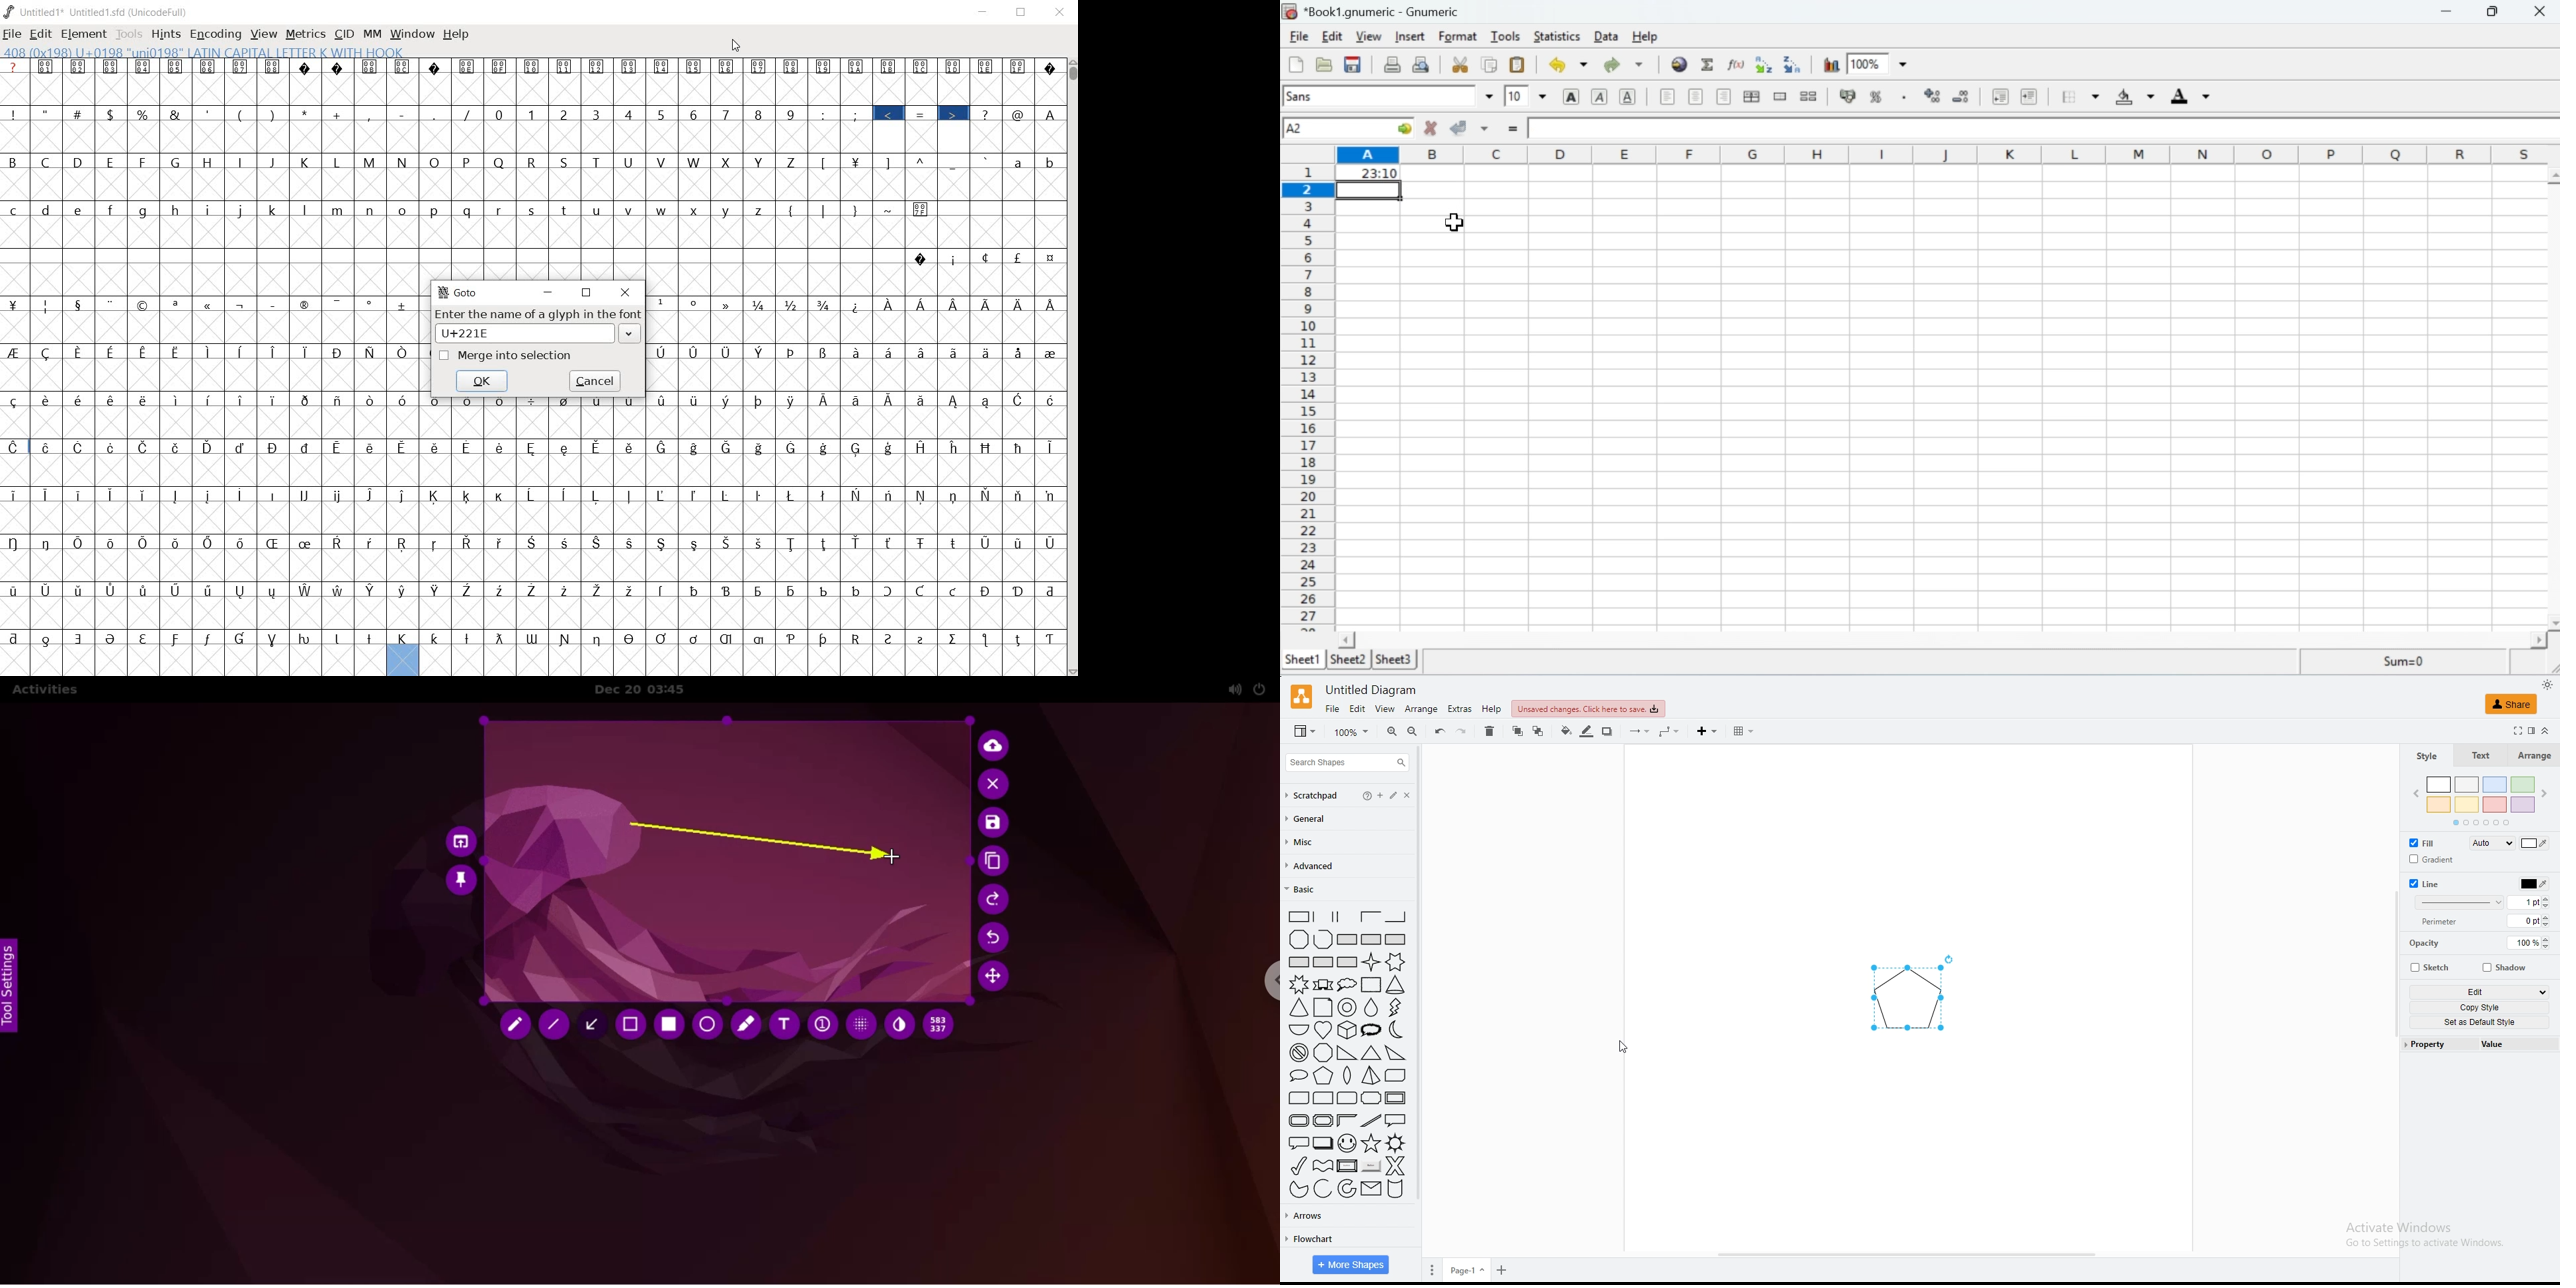  What do you see at coordinates (984, 13) in the screenshot?
I see `minimize` at bounding box center [984, 13].